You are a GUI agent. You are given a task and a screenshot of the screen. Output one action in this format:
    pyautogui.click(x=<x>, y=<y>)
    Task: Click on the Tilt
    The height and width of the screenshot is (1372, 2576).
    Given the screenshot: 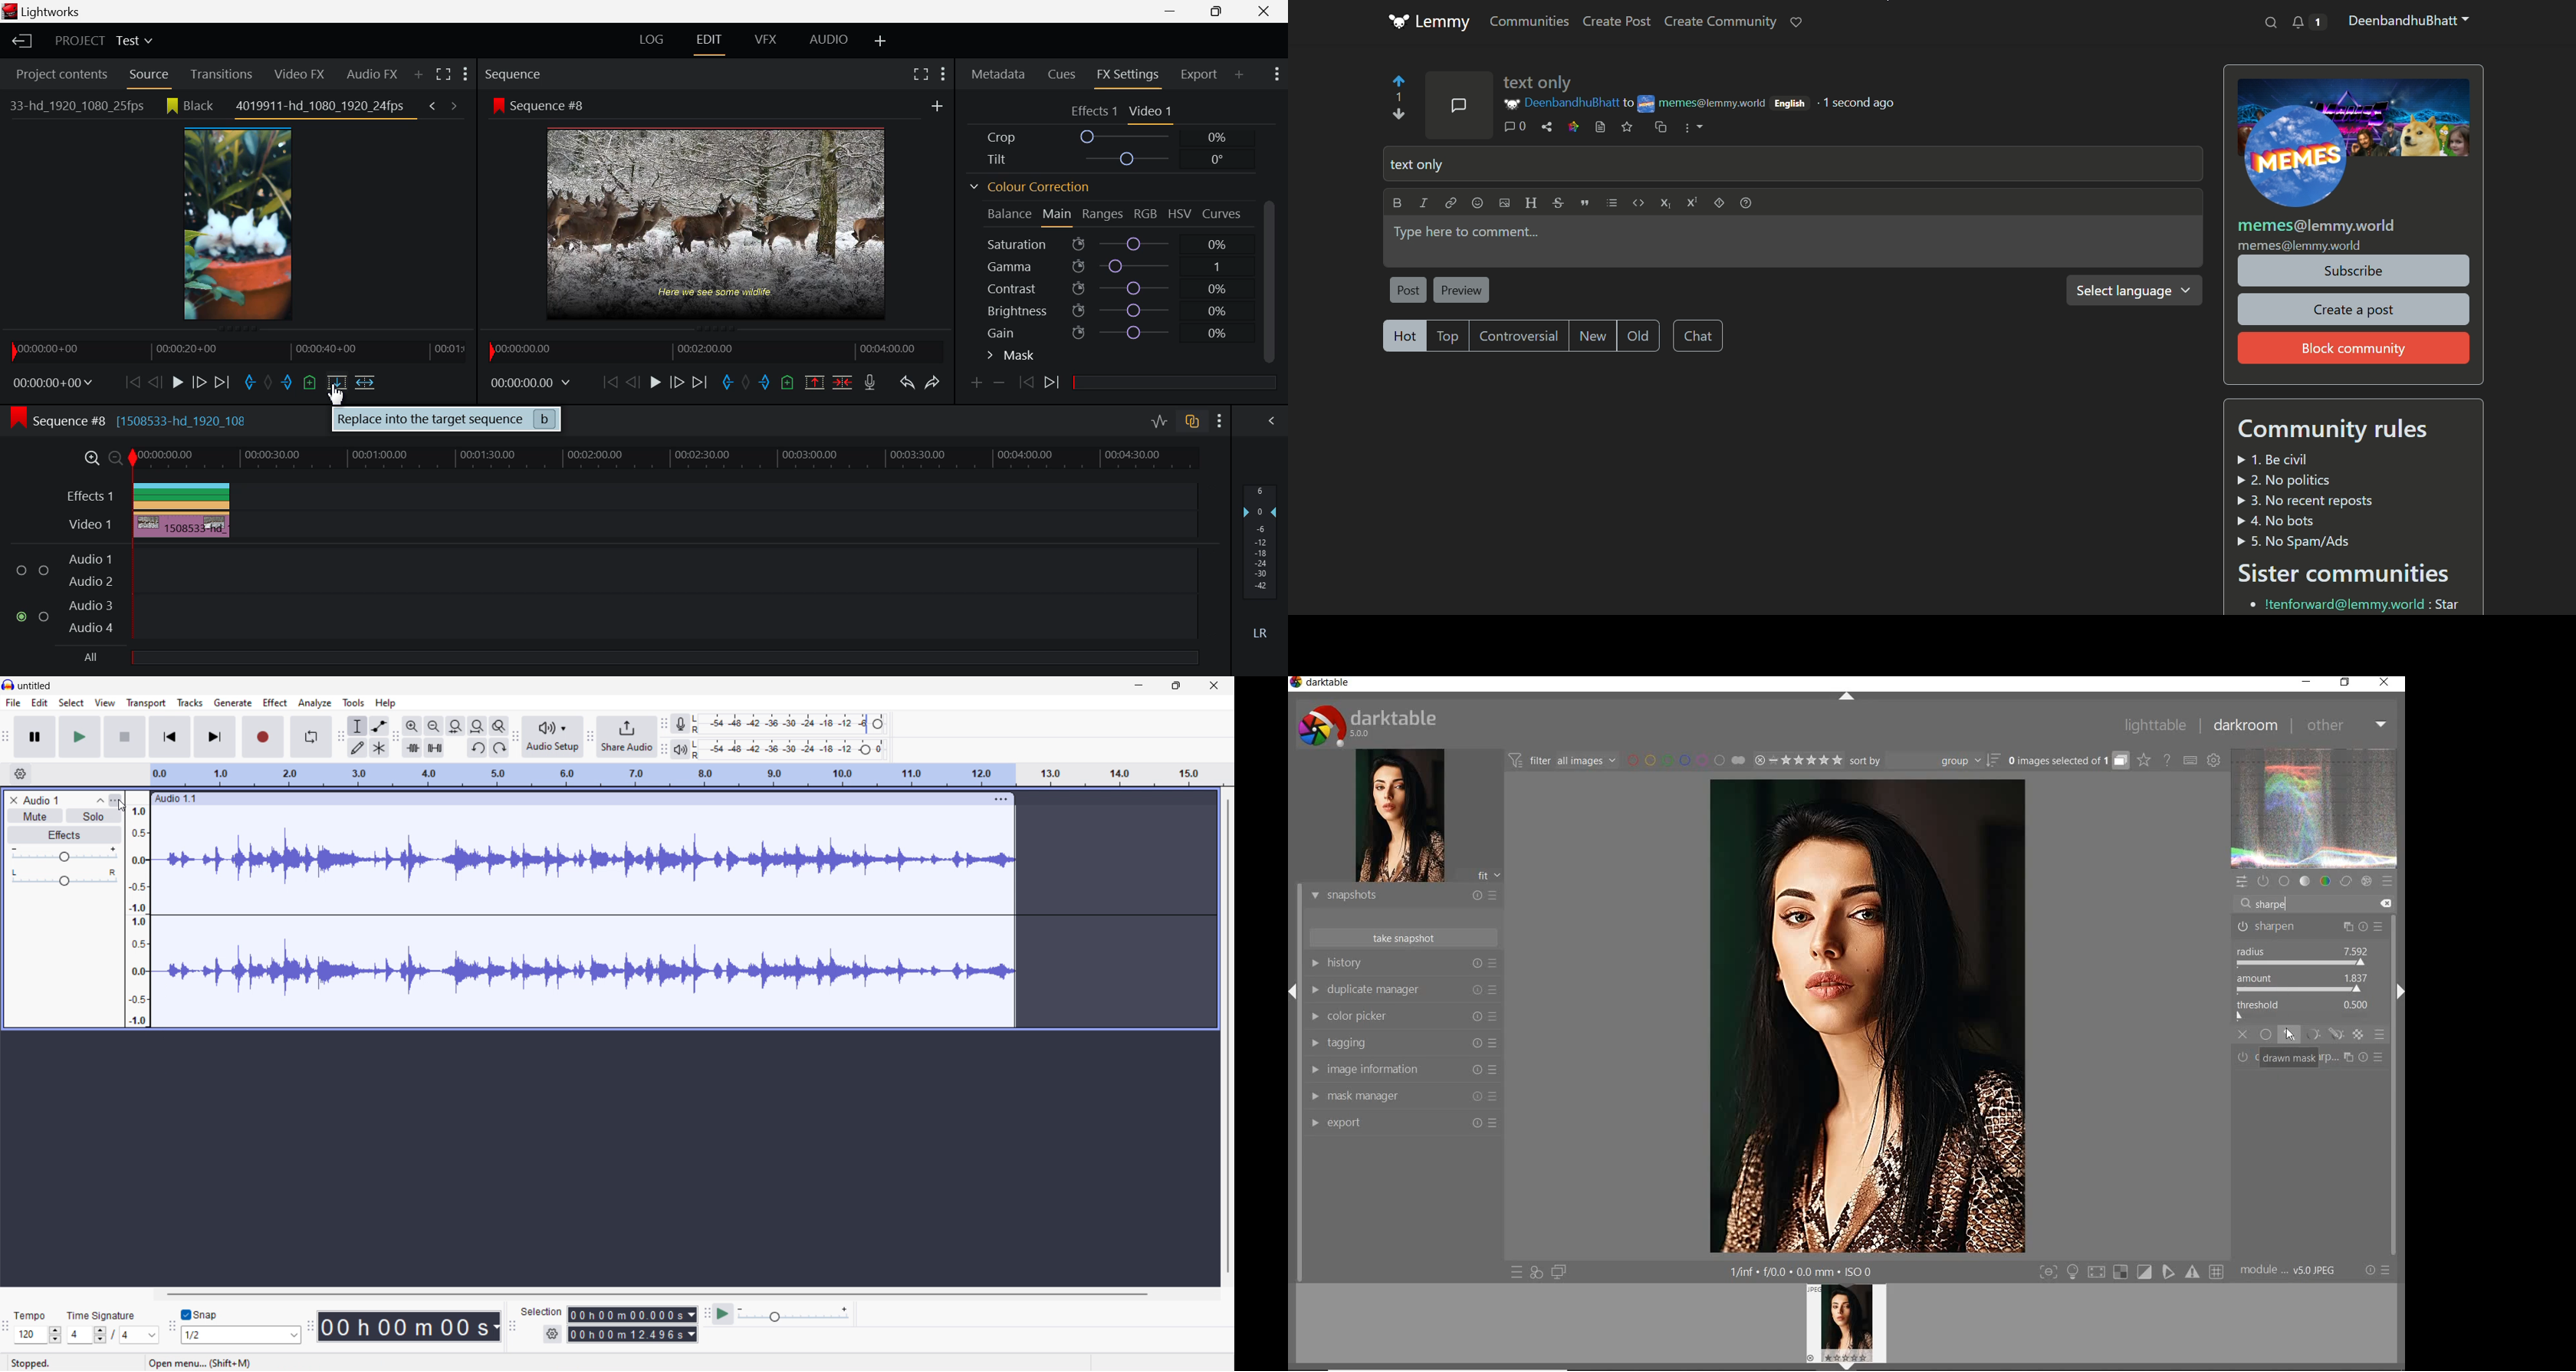 What is the action you would take?
    pyautogui.click(x=1108, y=158)
    